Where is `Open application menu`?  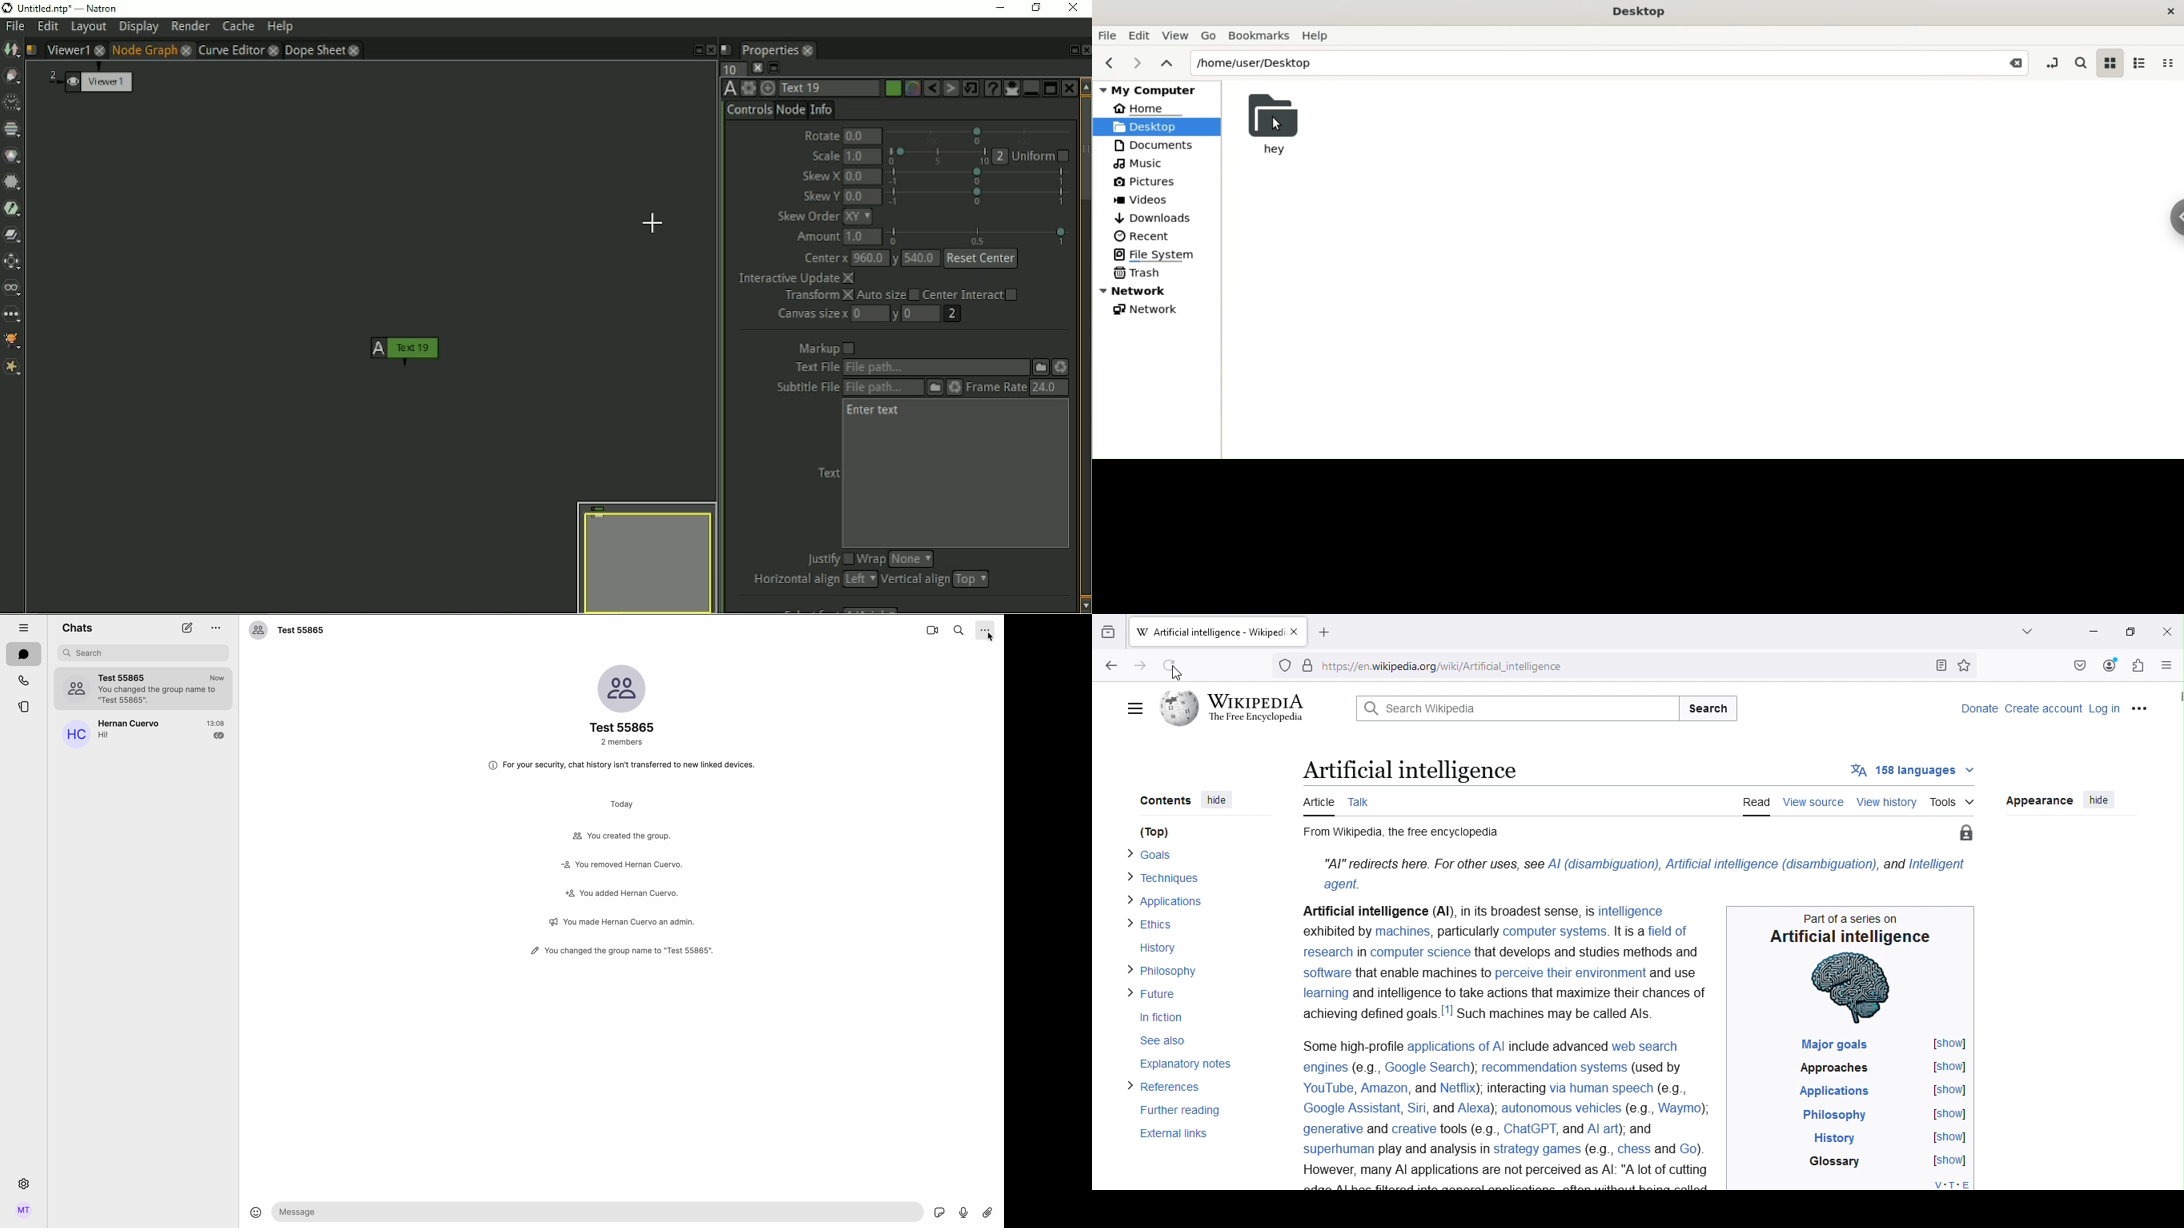 Open application menu is located at coordinates (2168, 664).